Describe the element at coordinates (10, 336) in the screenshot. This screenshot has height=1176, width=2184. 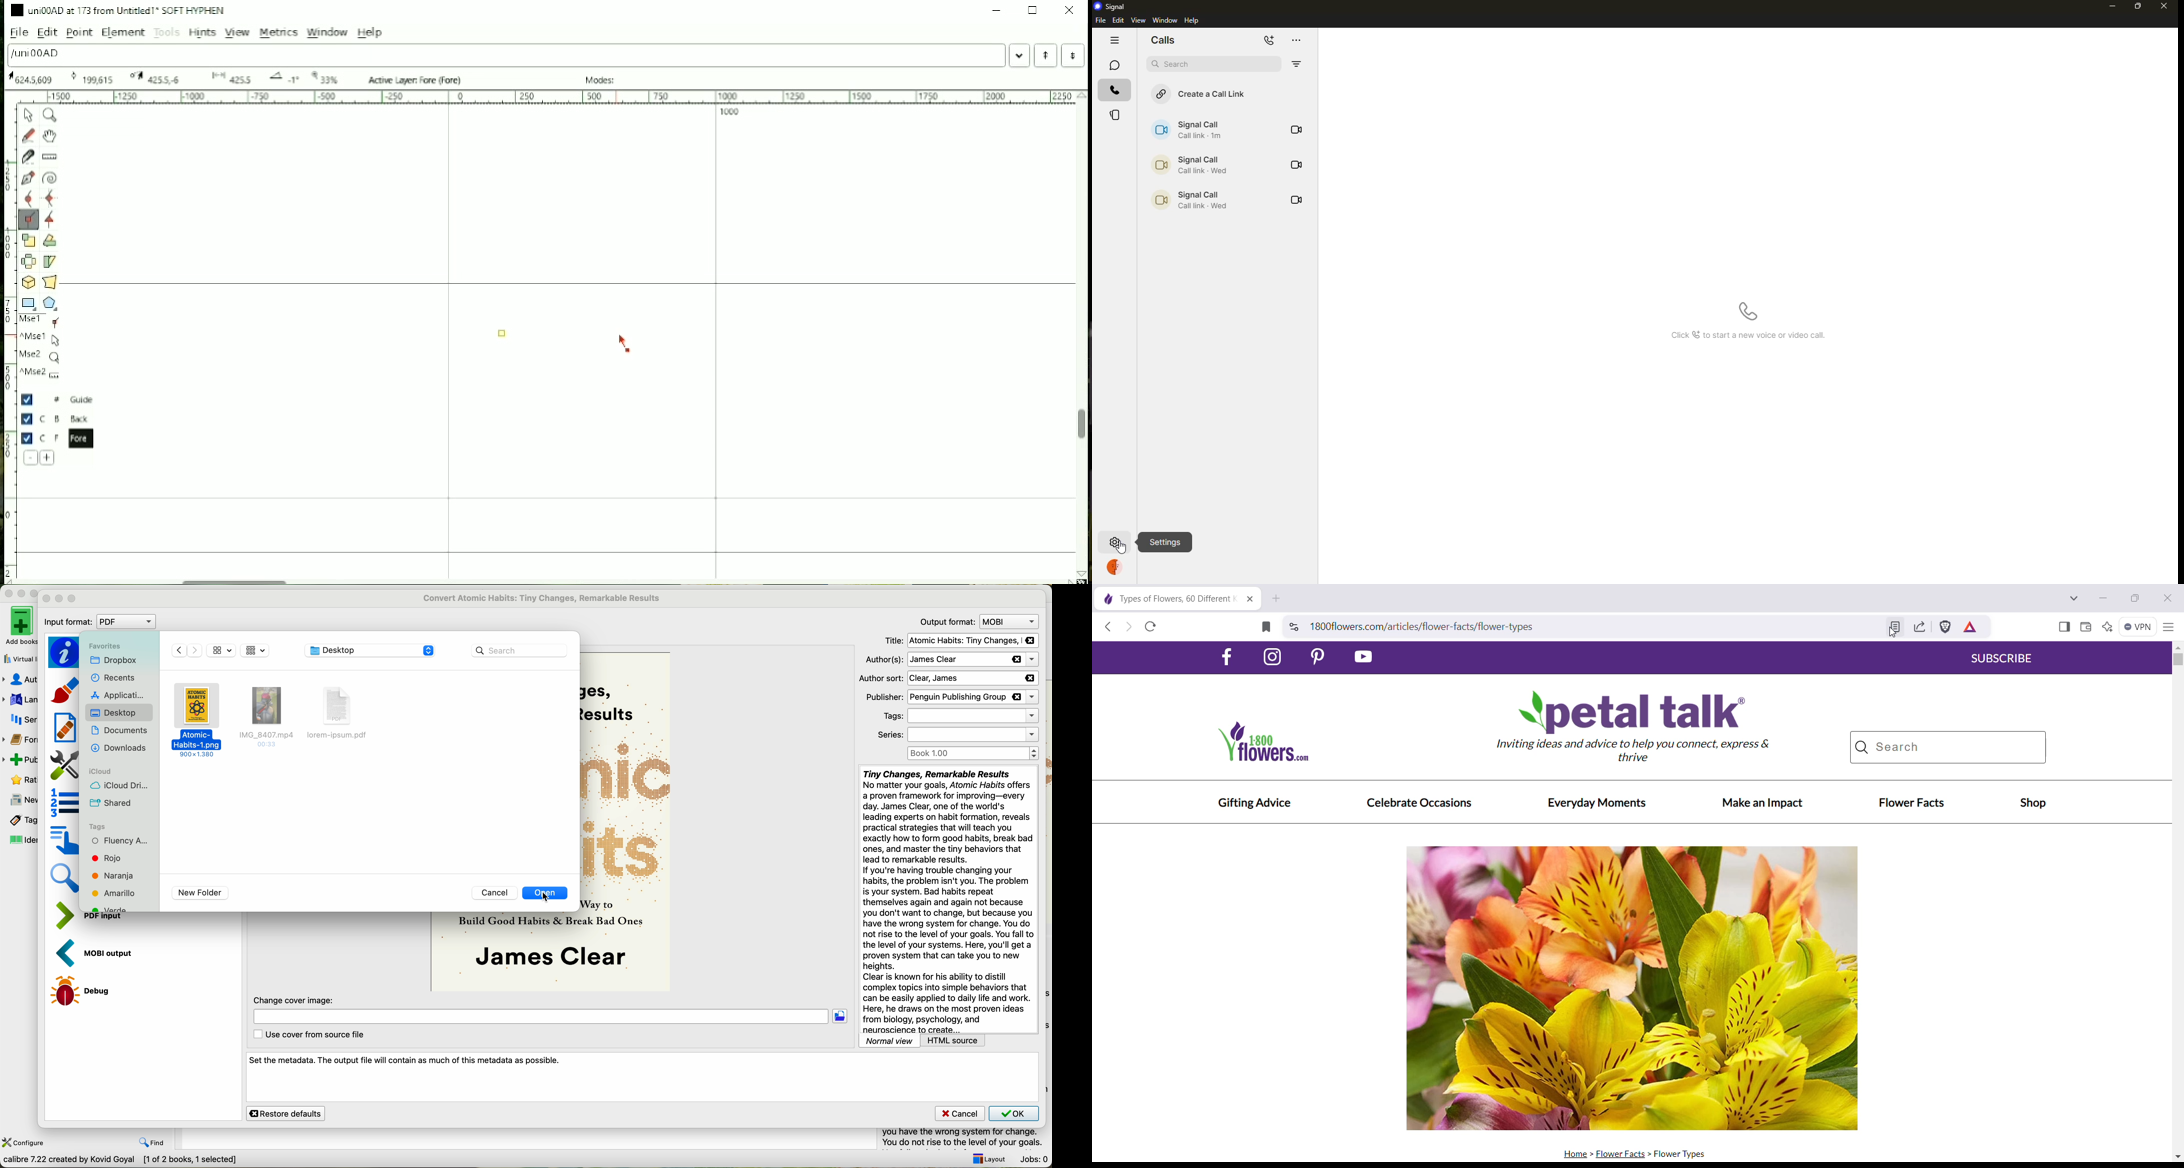
I see `Vertical scale` at that location.